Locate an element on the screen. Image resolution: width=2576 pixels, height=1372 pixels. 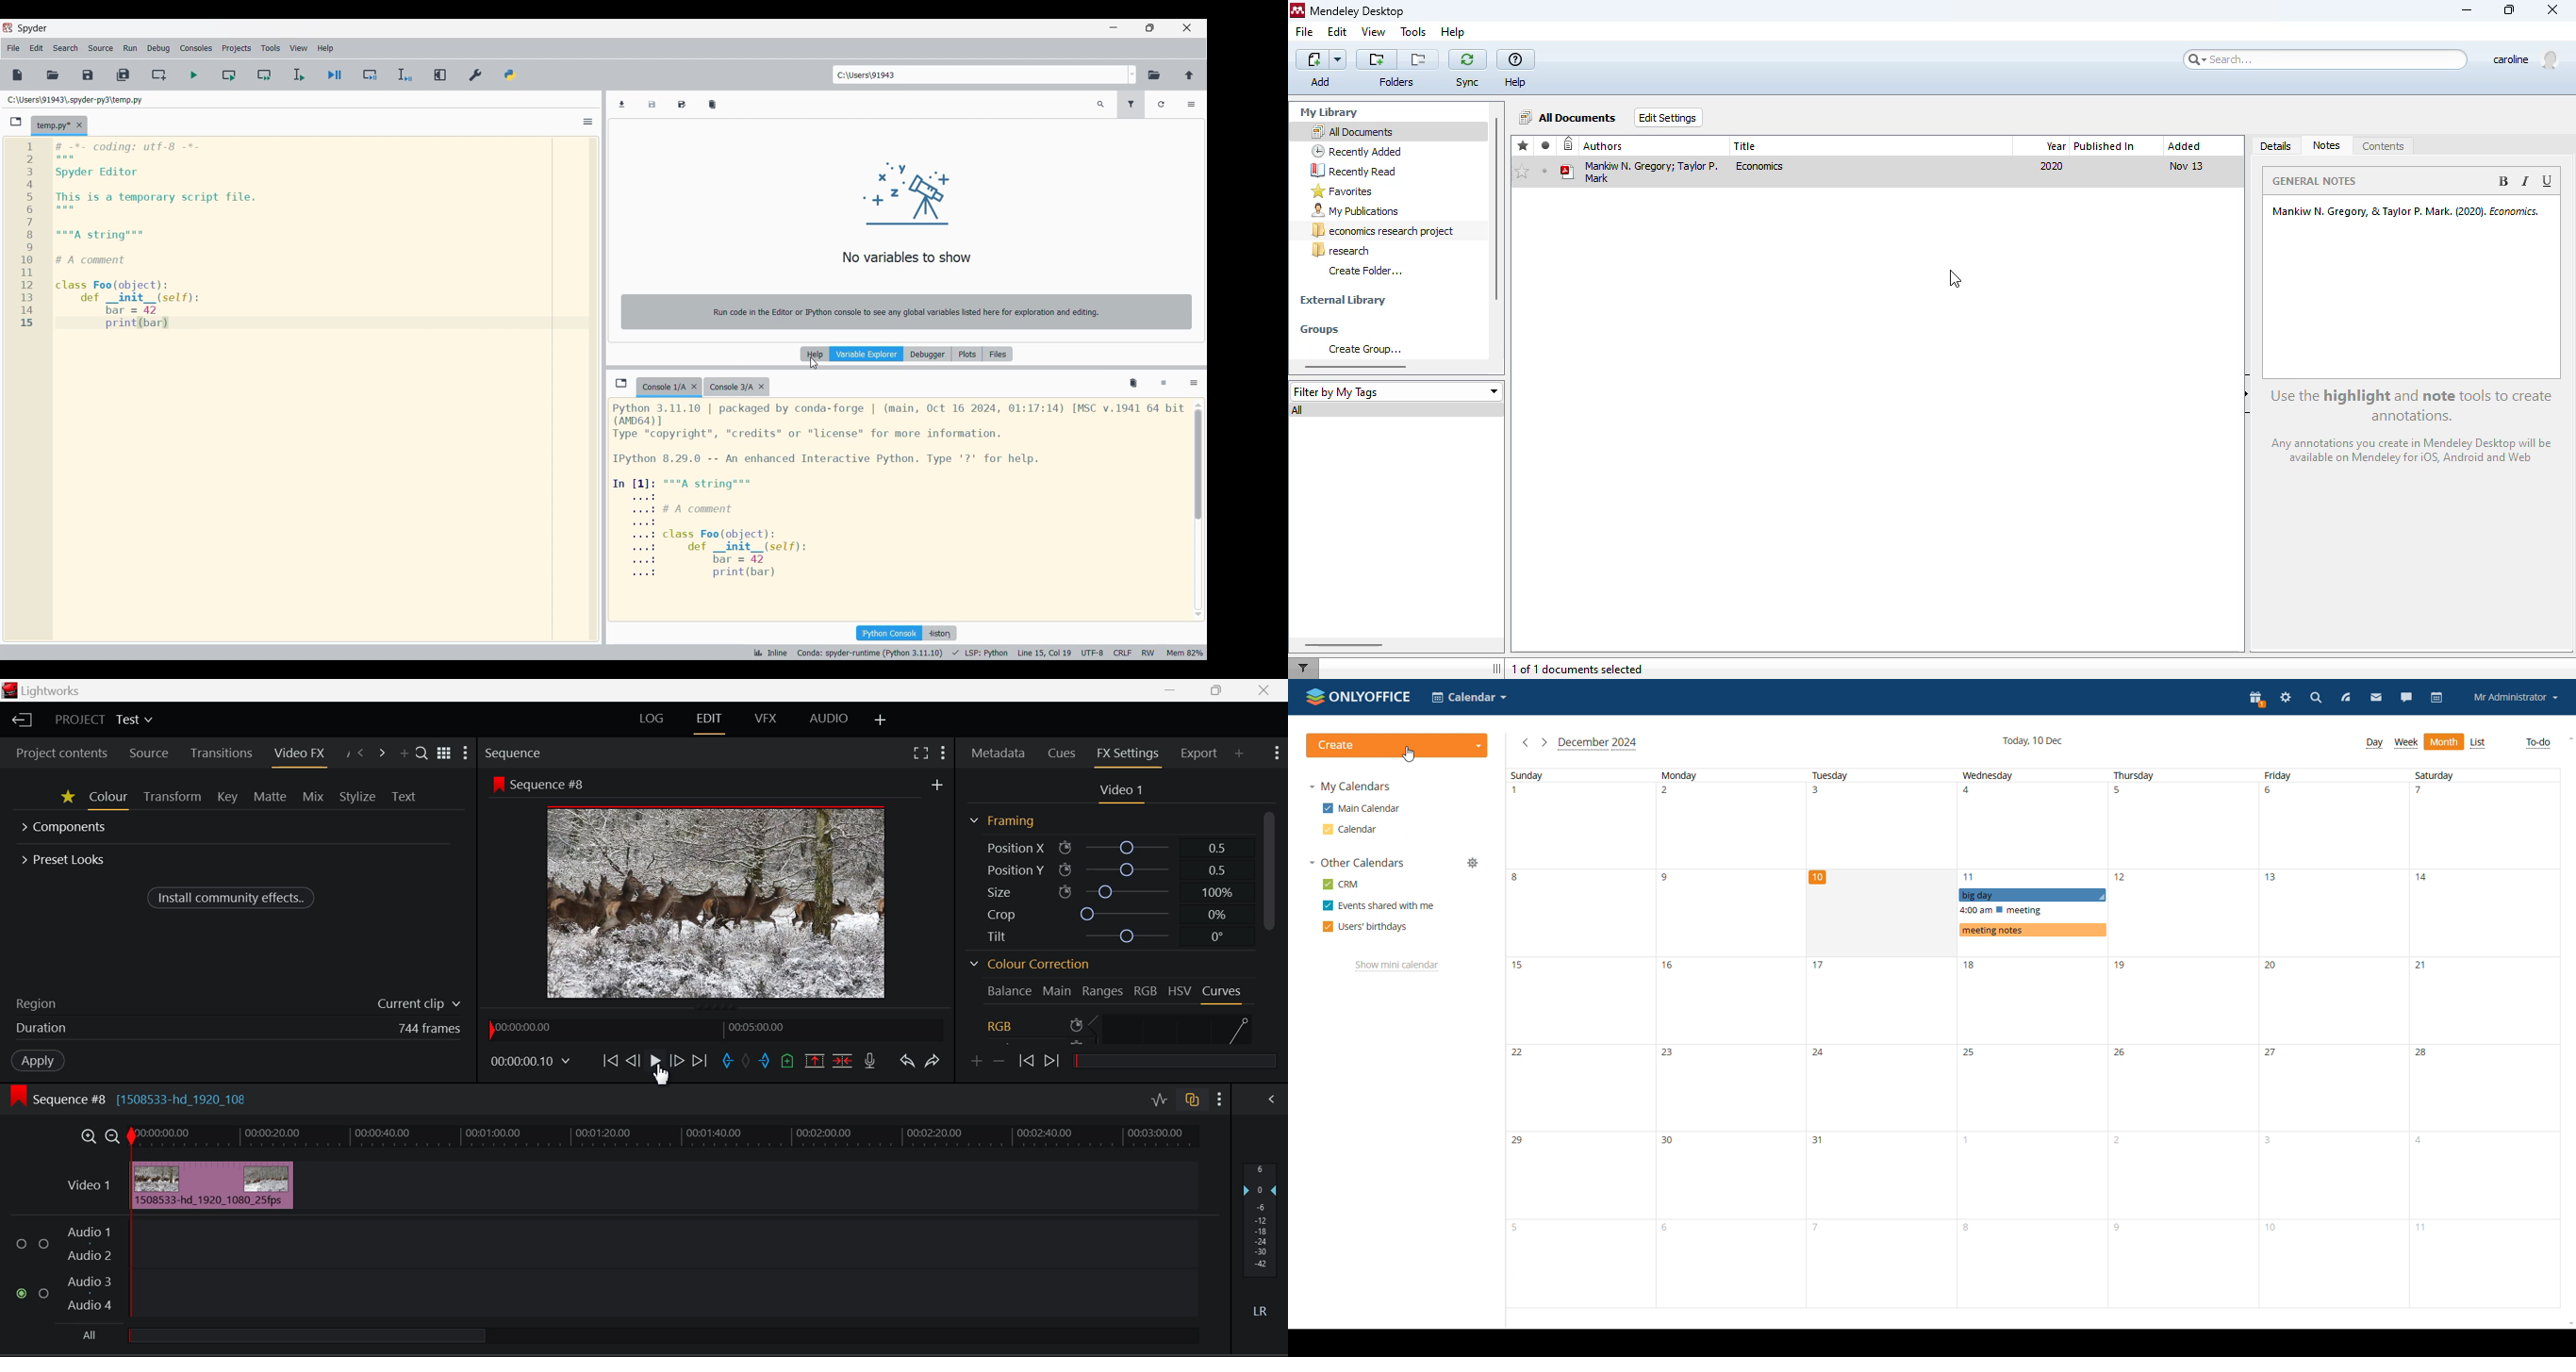
Run file is located at coordinates (194, 75).